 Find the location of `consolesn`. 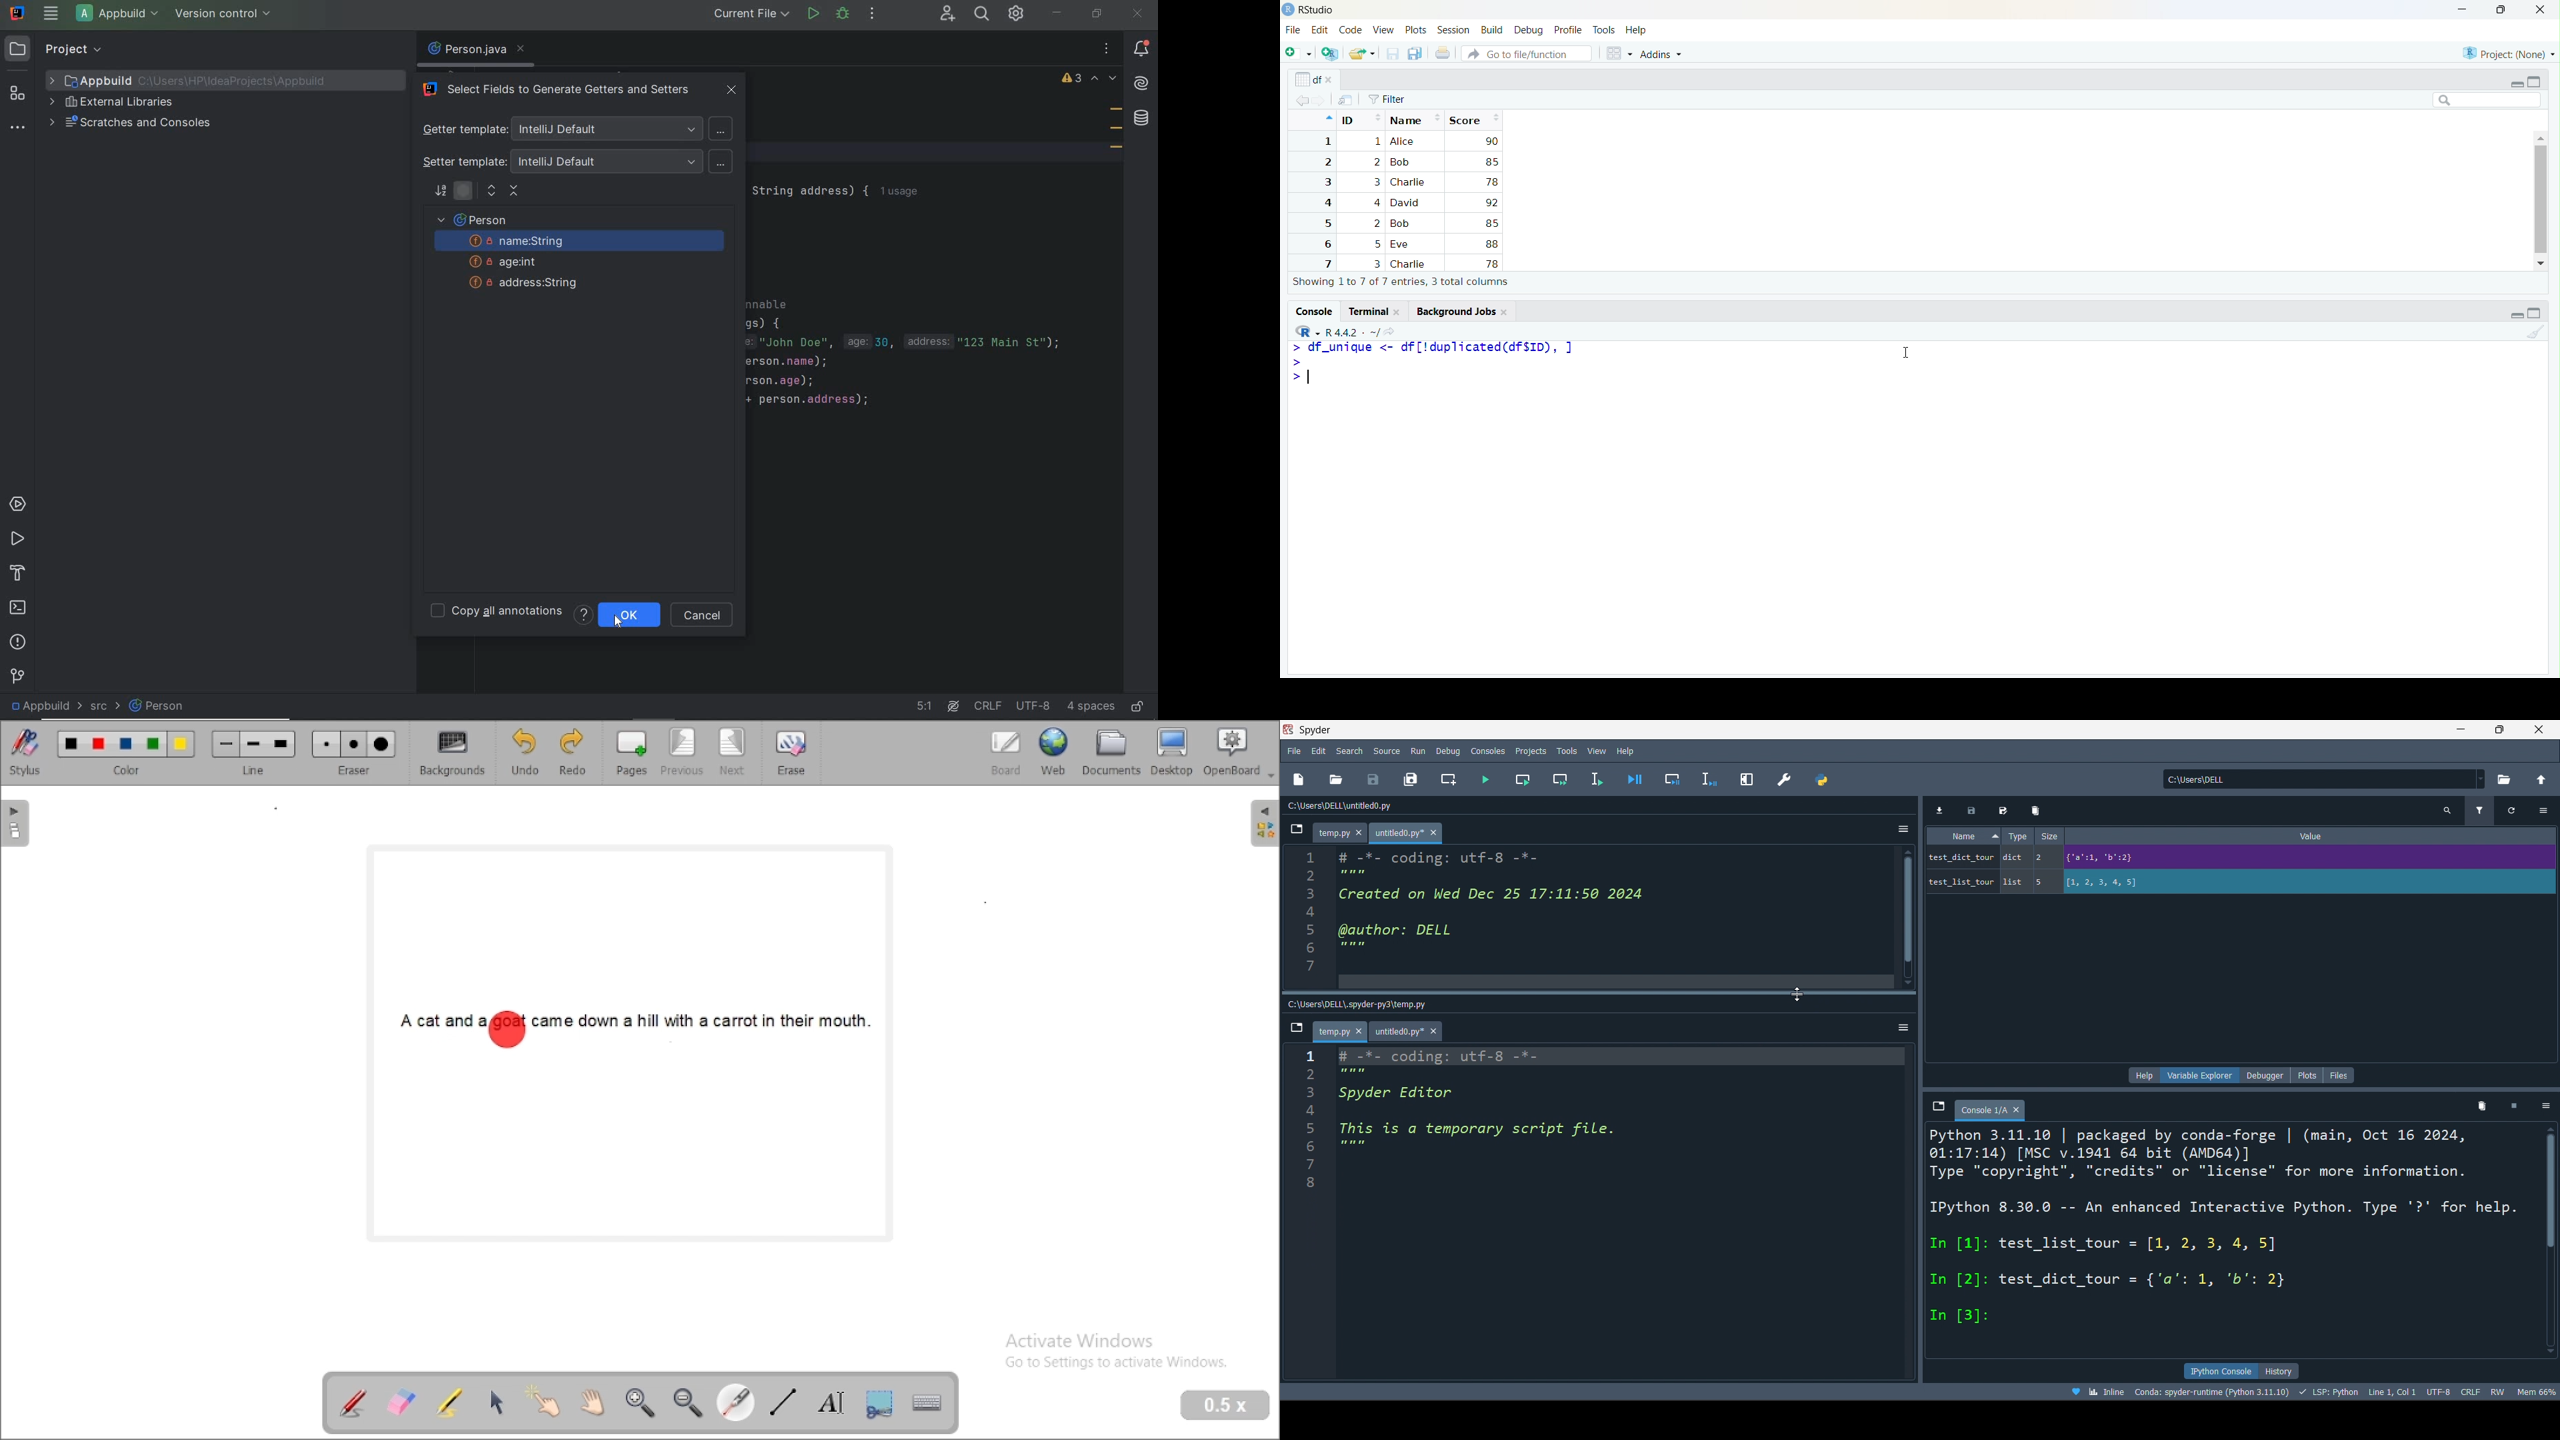

consolesn is located at coordinates (1488, 751).